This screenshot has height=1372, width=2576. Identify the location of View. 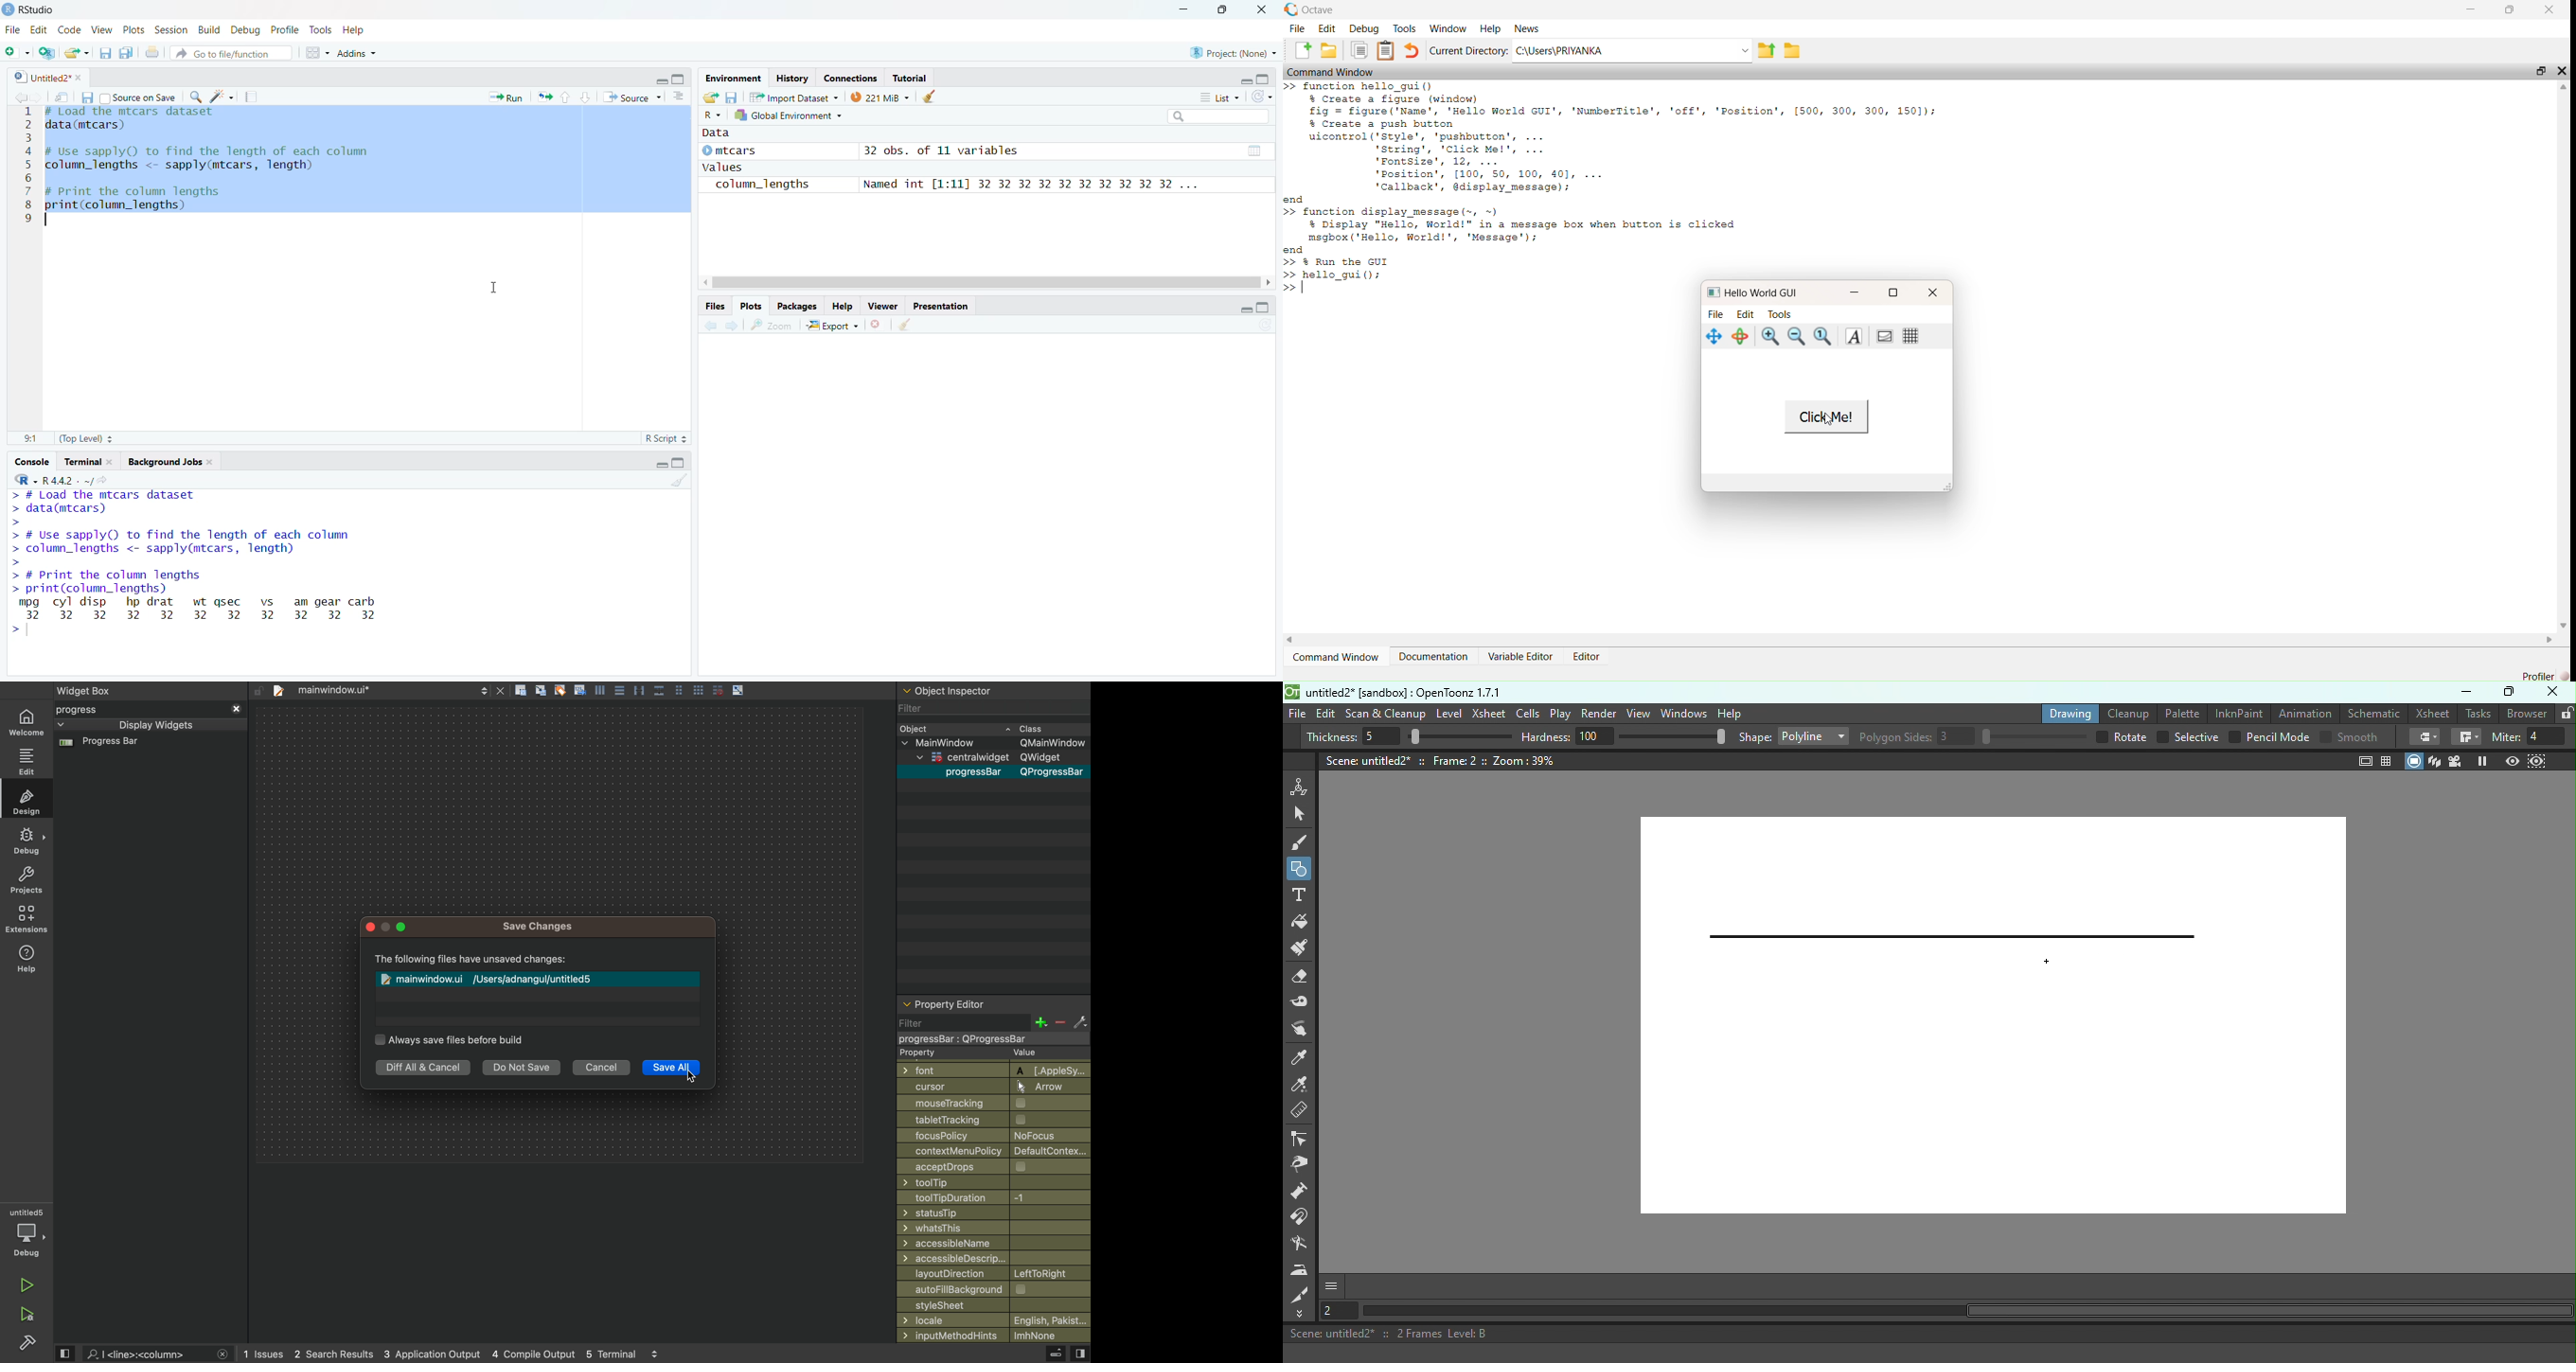
(102, 29).